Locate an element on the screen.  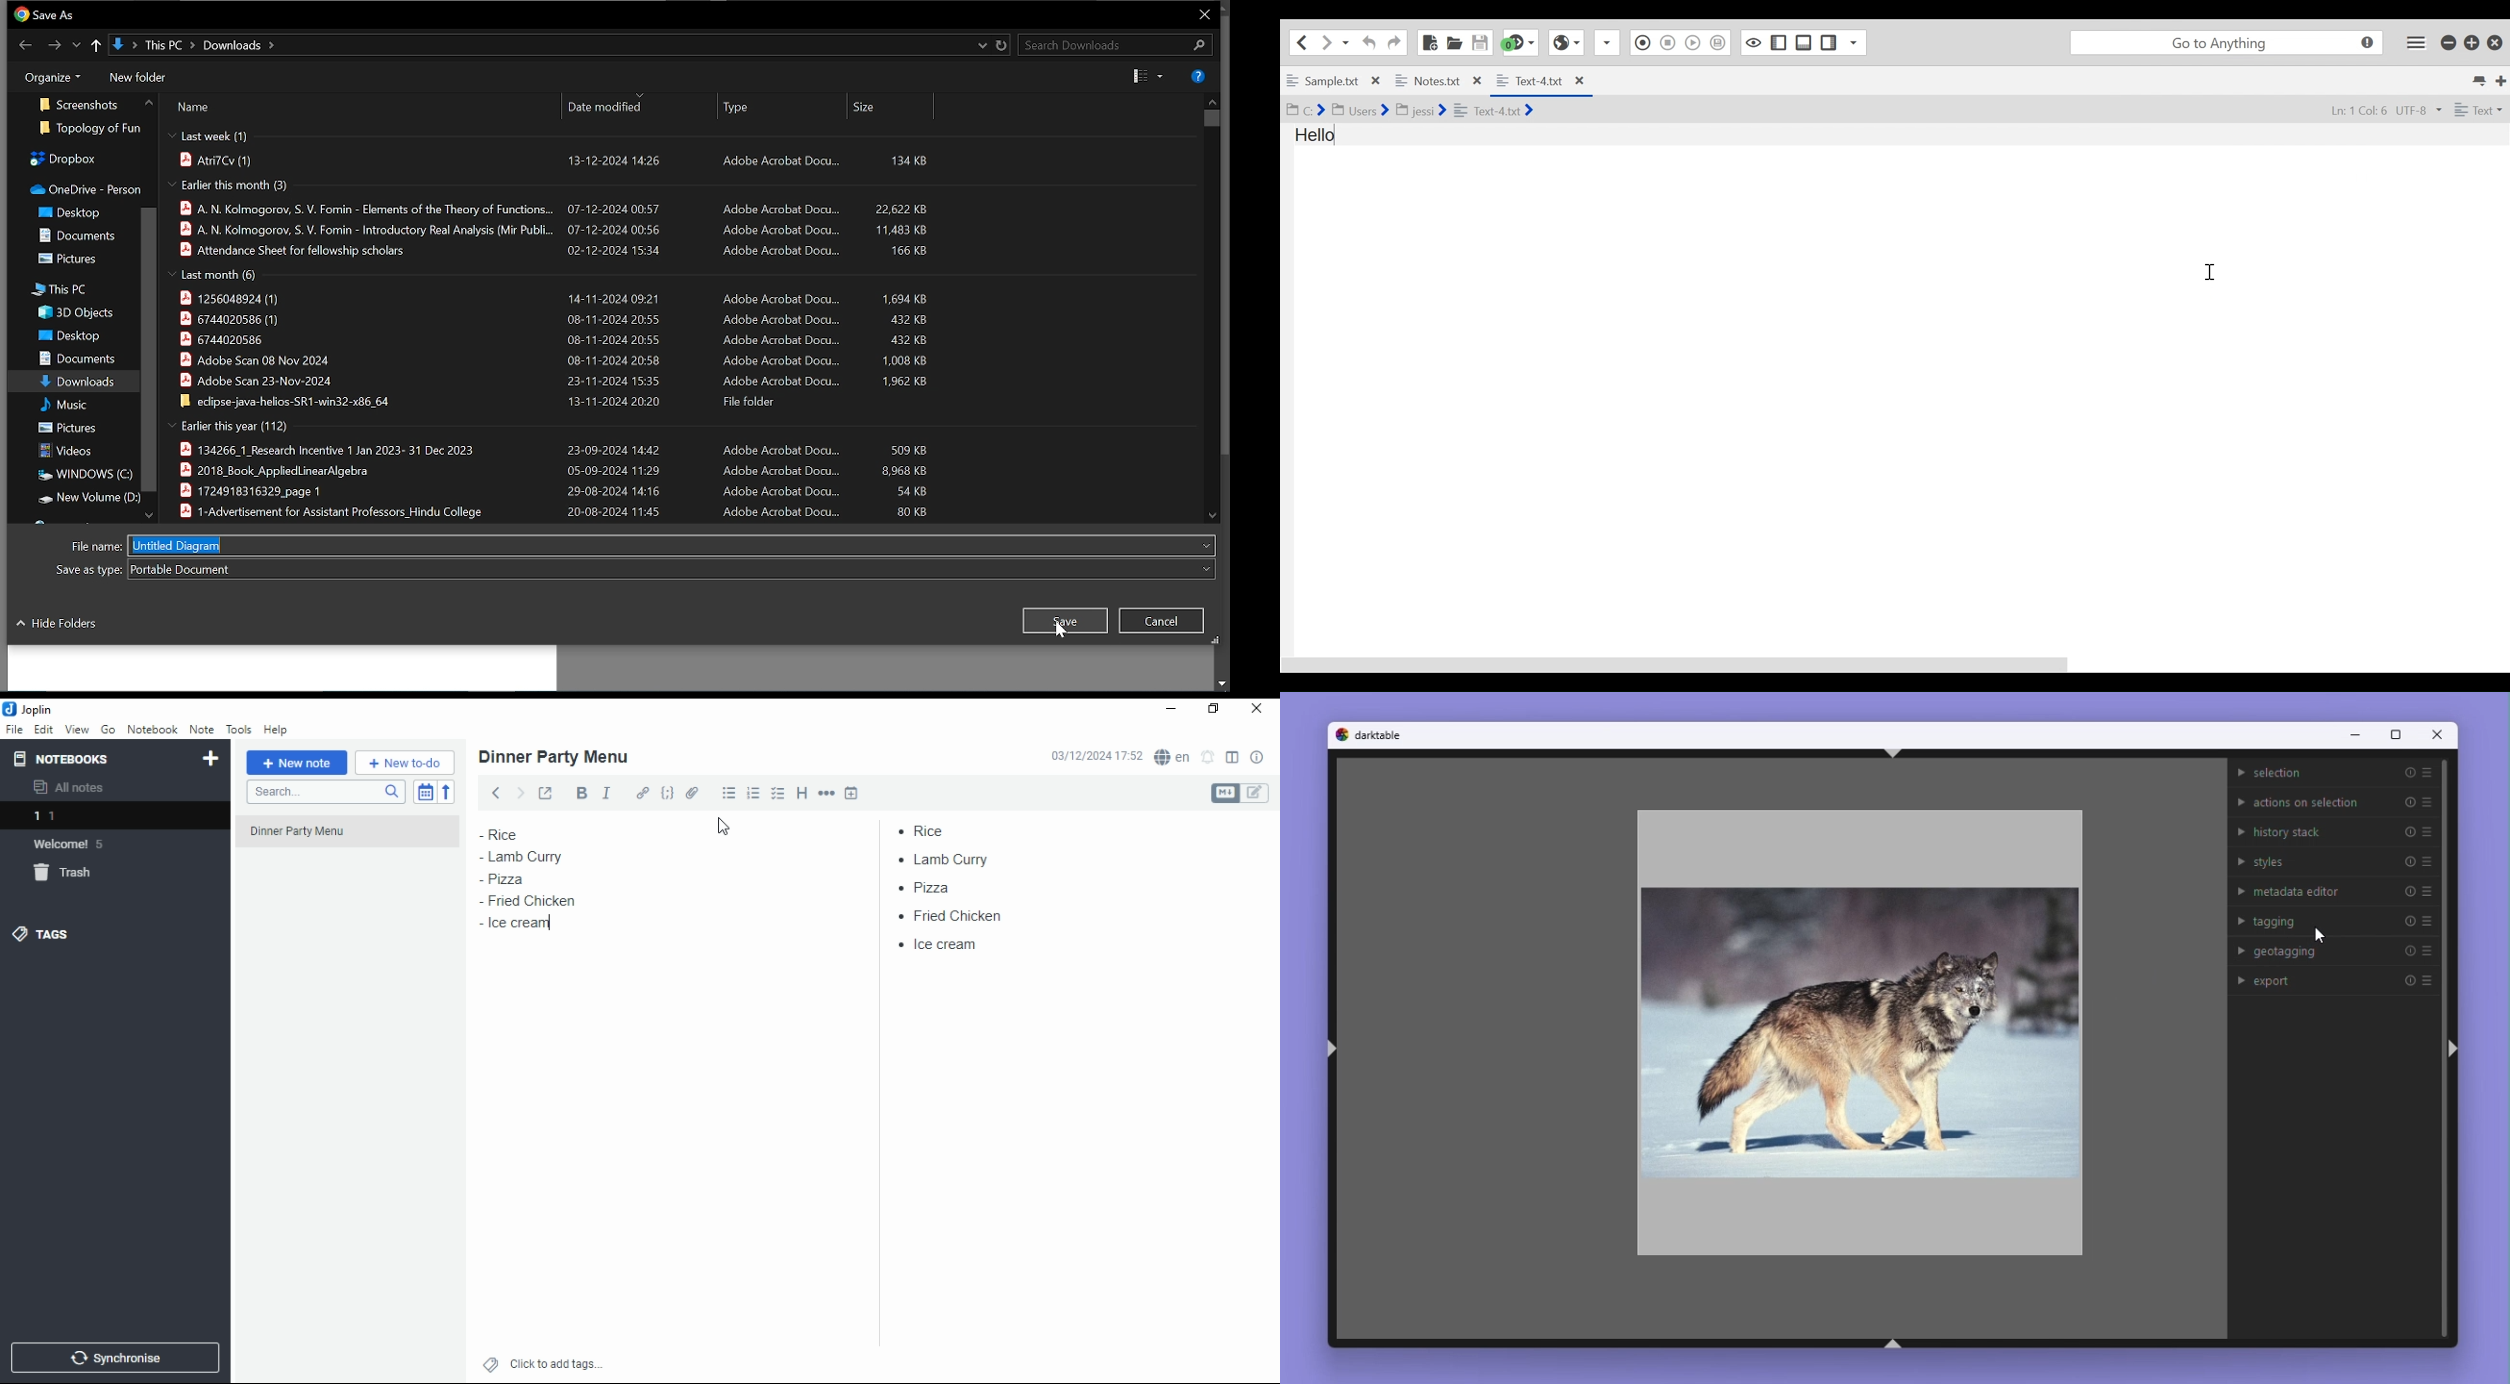
‘Adobe Acrobat Docu... is located at coordinates (780, 491).